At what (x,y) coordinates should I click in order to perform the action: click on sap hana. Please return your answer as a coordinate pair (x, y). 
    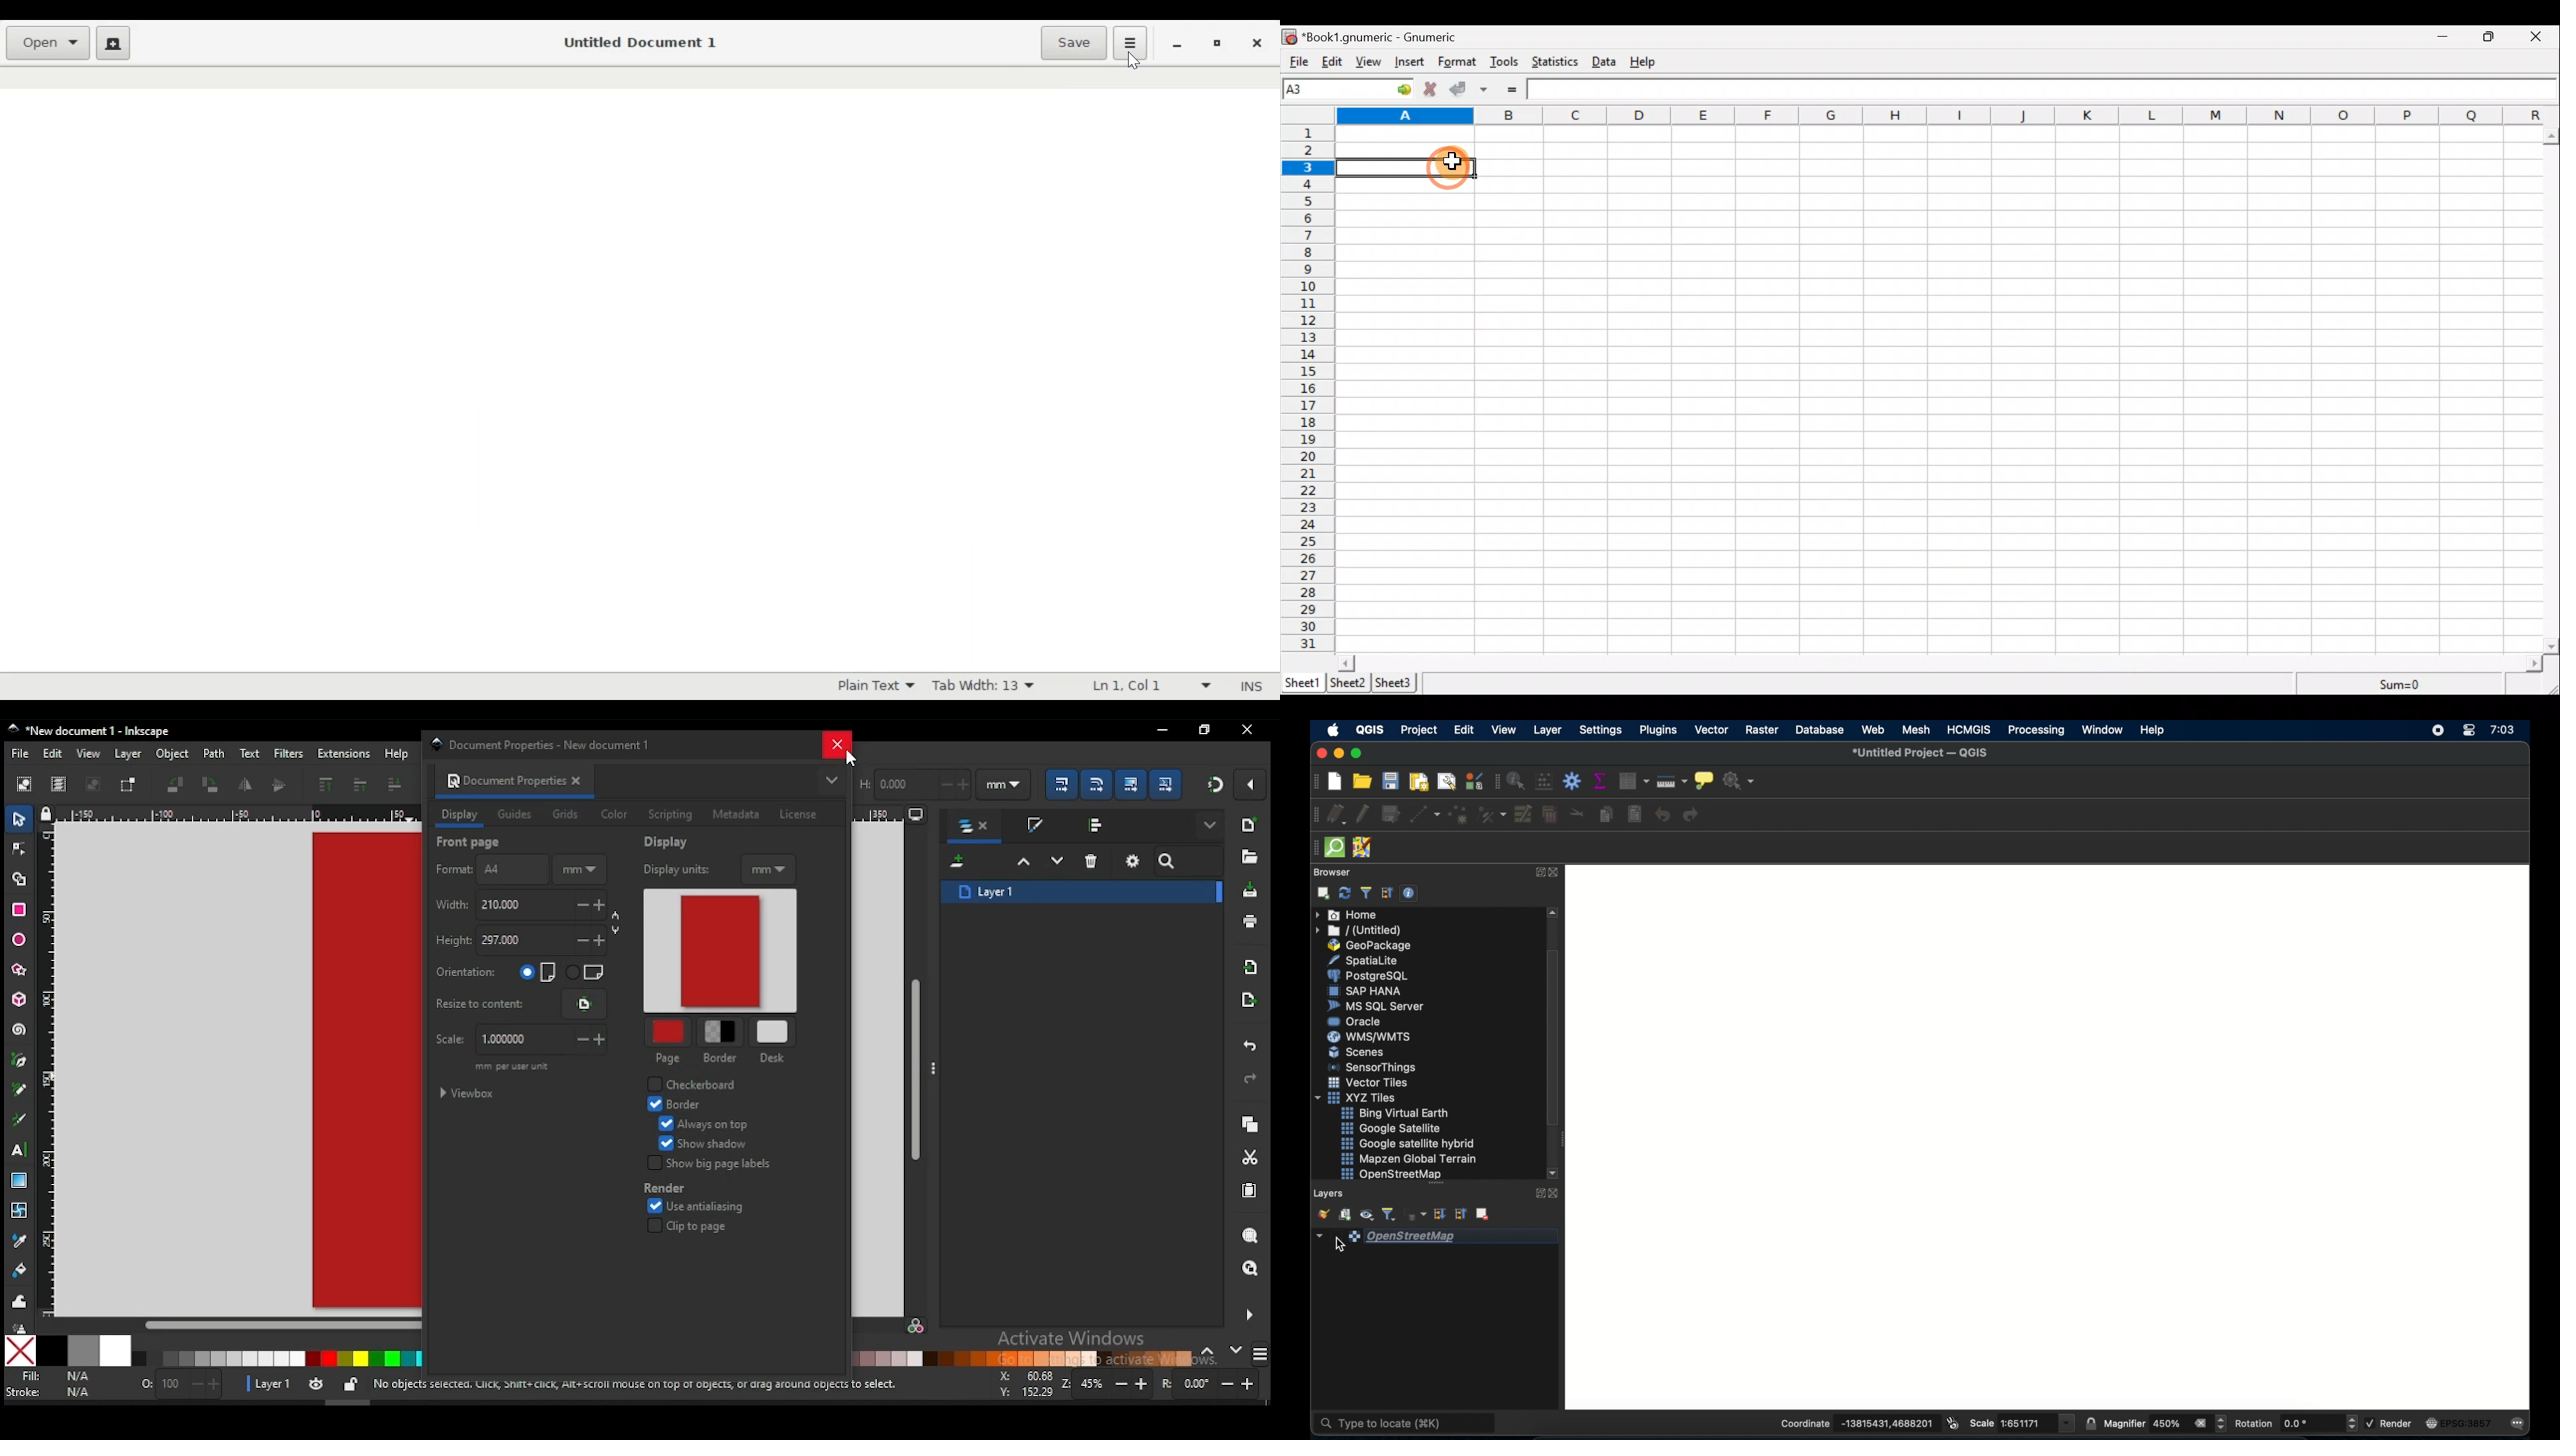
    Looking at the image, I should click on (1364, 991).